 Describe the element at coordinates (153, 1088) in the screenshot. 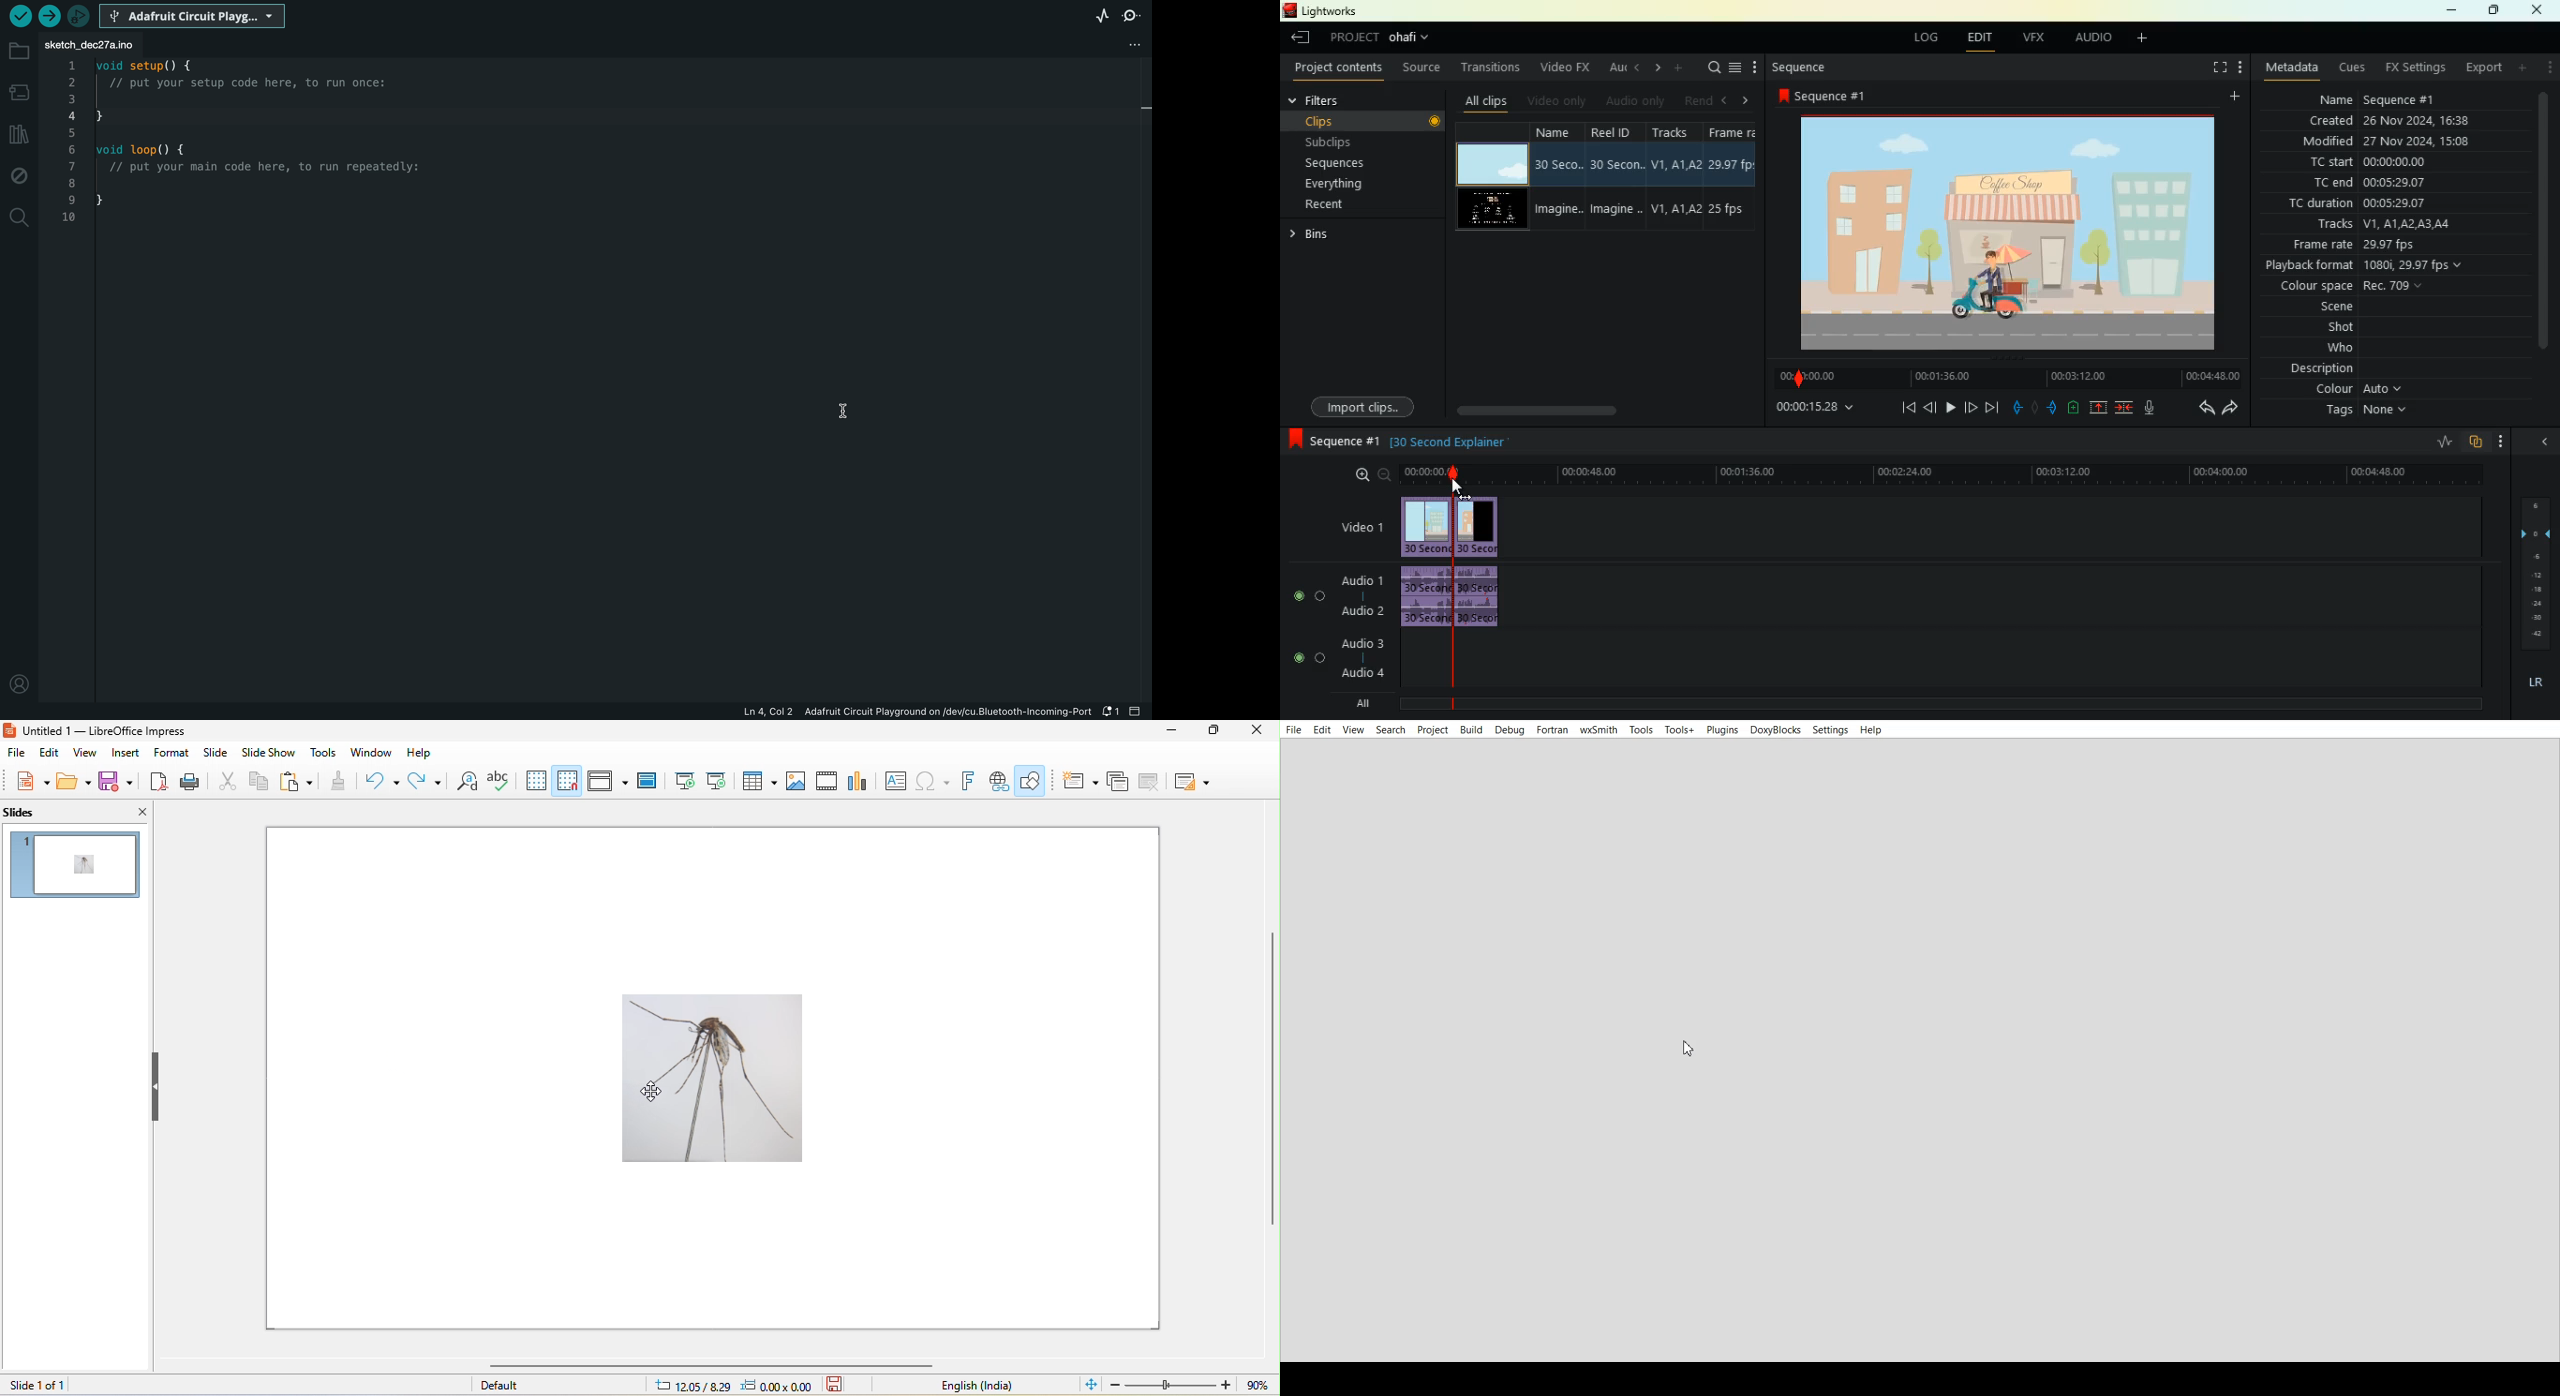

I see `hide` at that location.